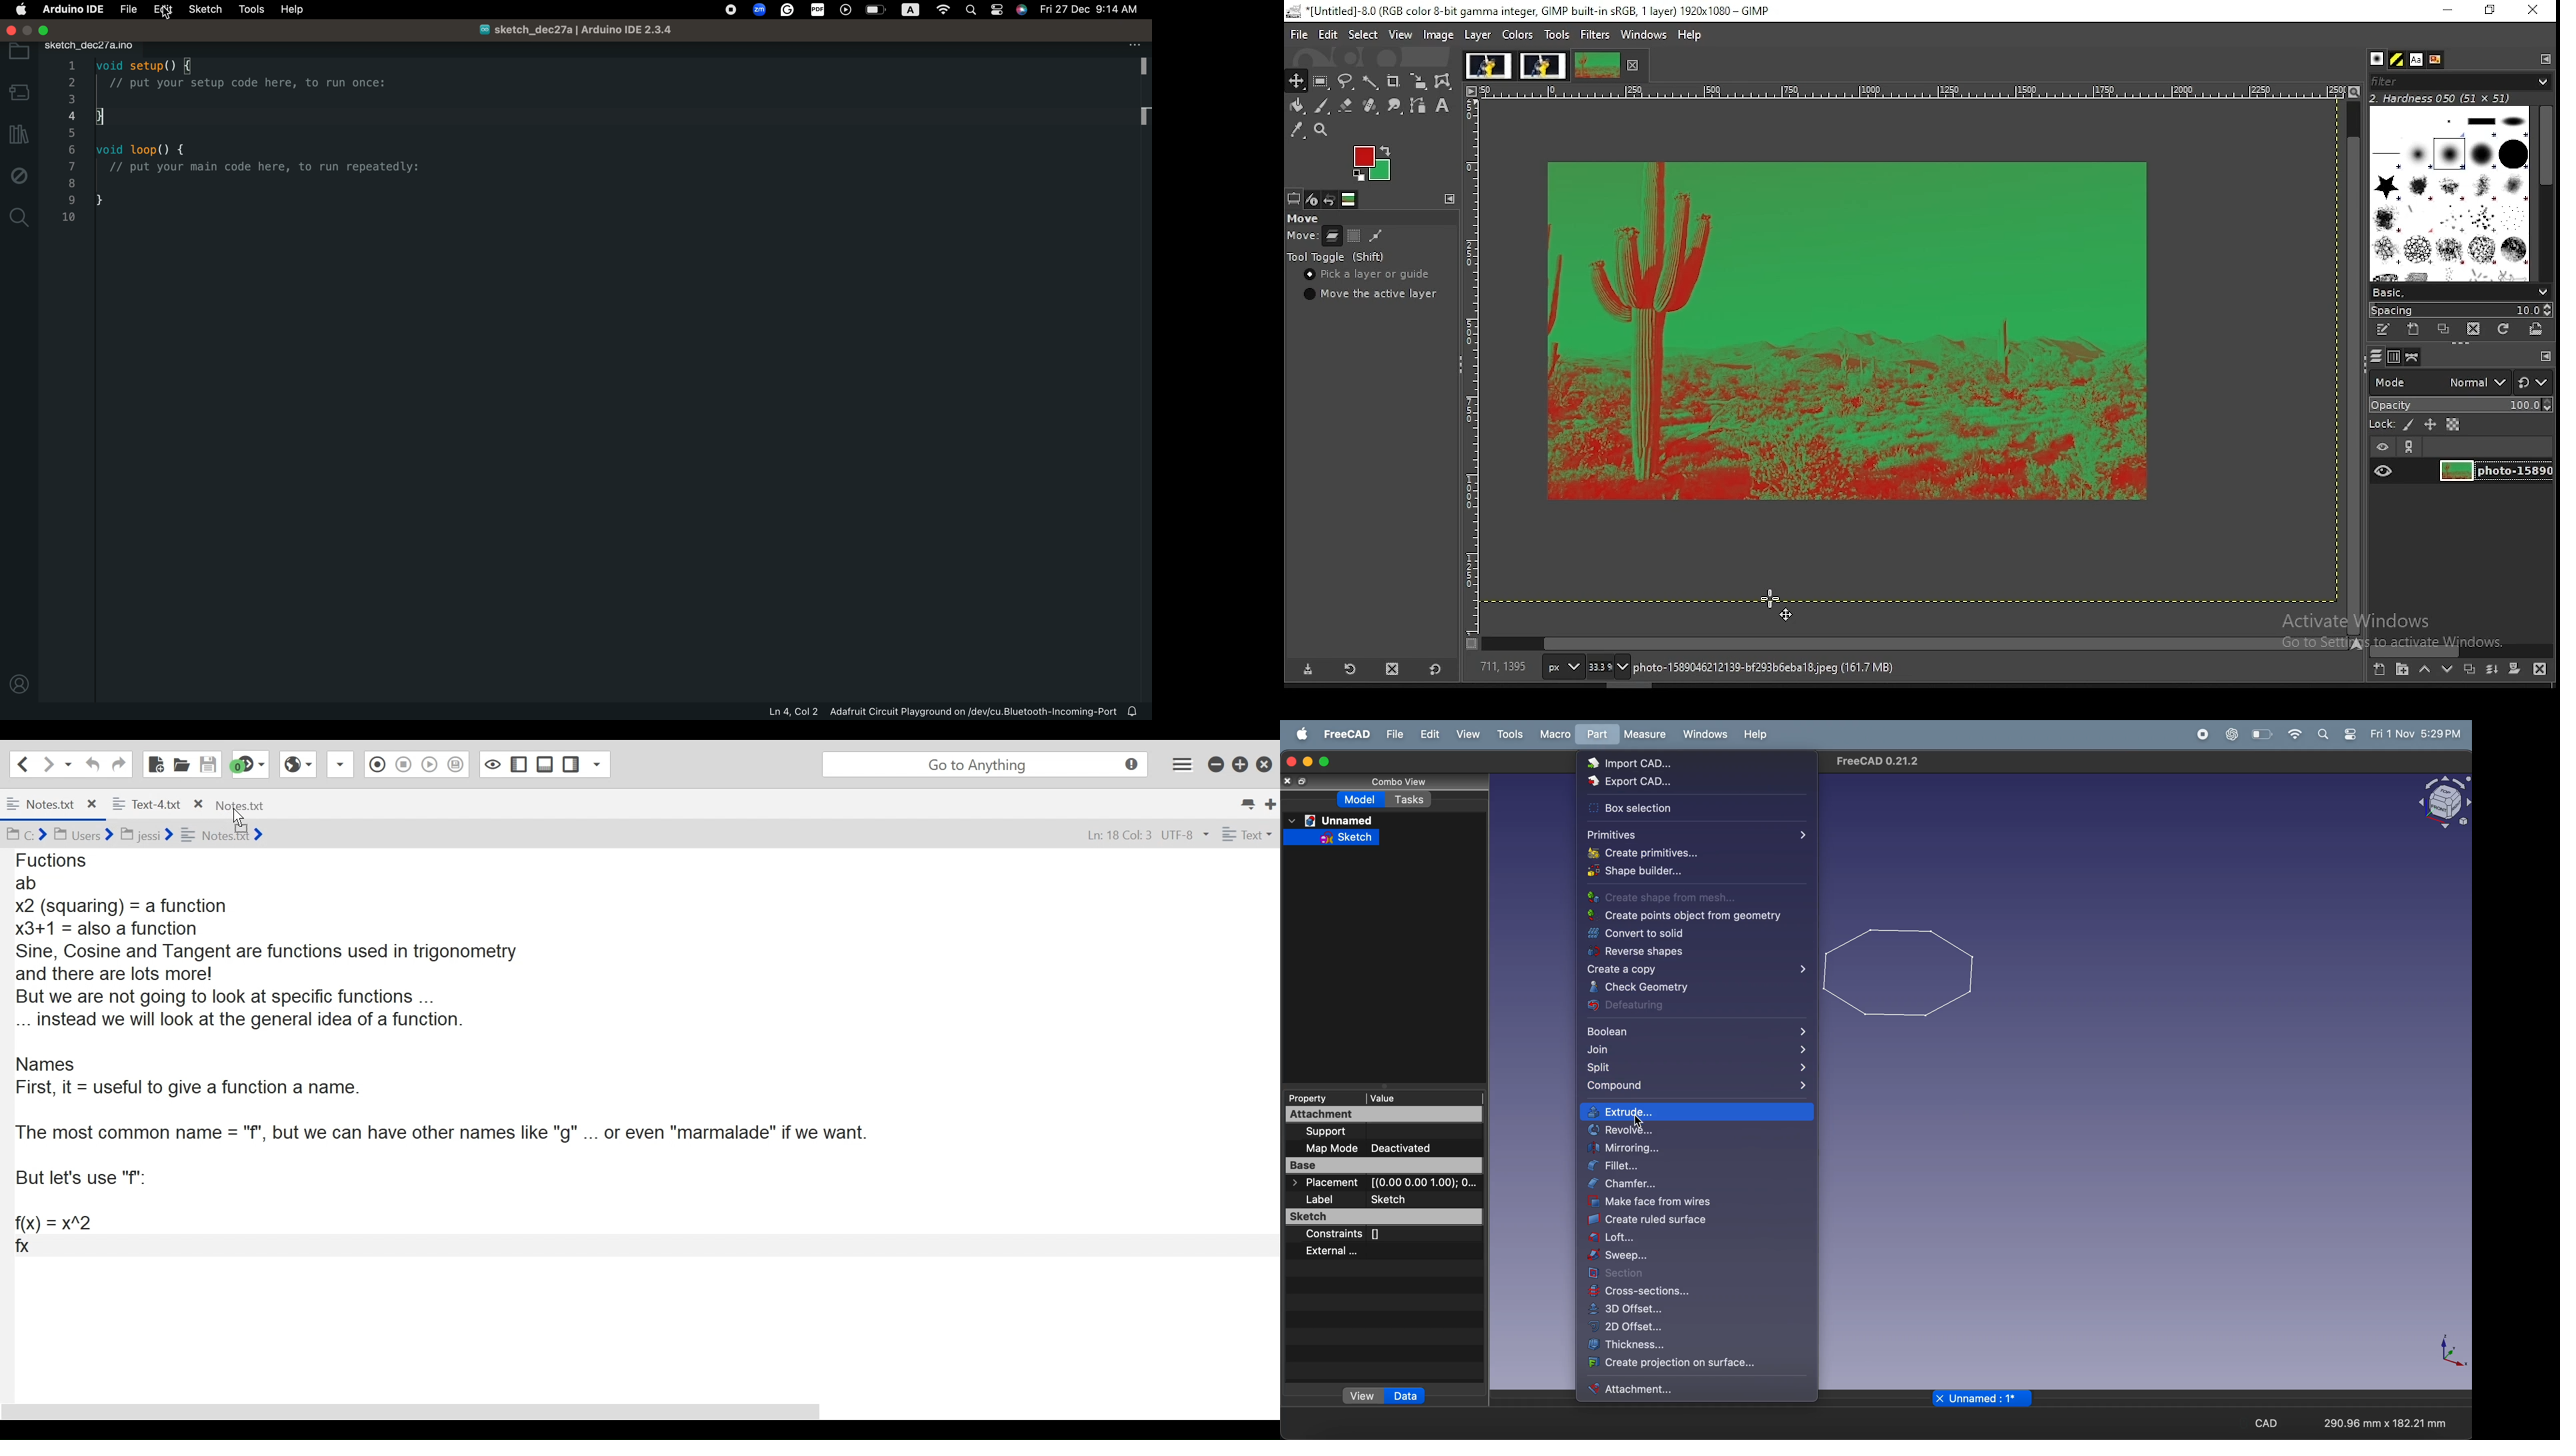 This screenshot has height=1456, width=2576. What do you see at coordinates (1323, 106) in the screenshot?
I see `paint brush tool` at bounding box center [1323, 106].